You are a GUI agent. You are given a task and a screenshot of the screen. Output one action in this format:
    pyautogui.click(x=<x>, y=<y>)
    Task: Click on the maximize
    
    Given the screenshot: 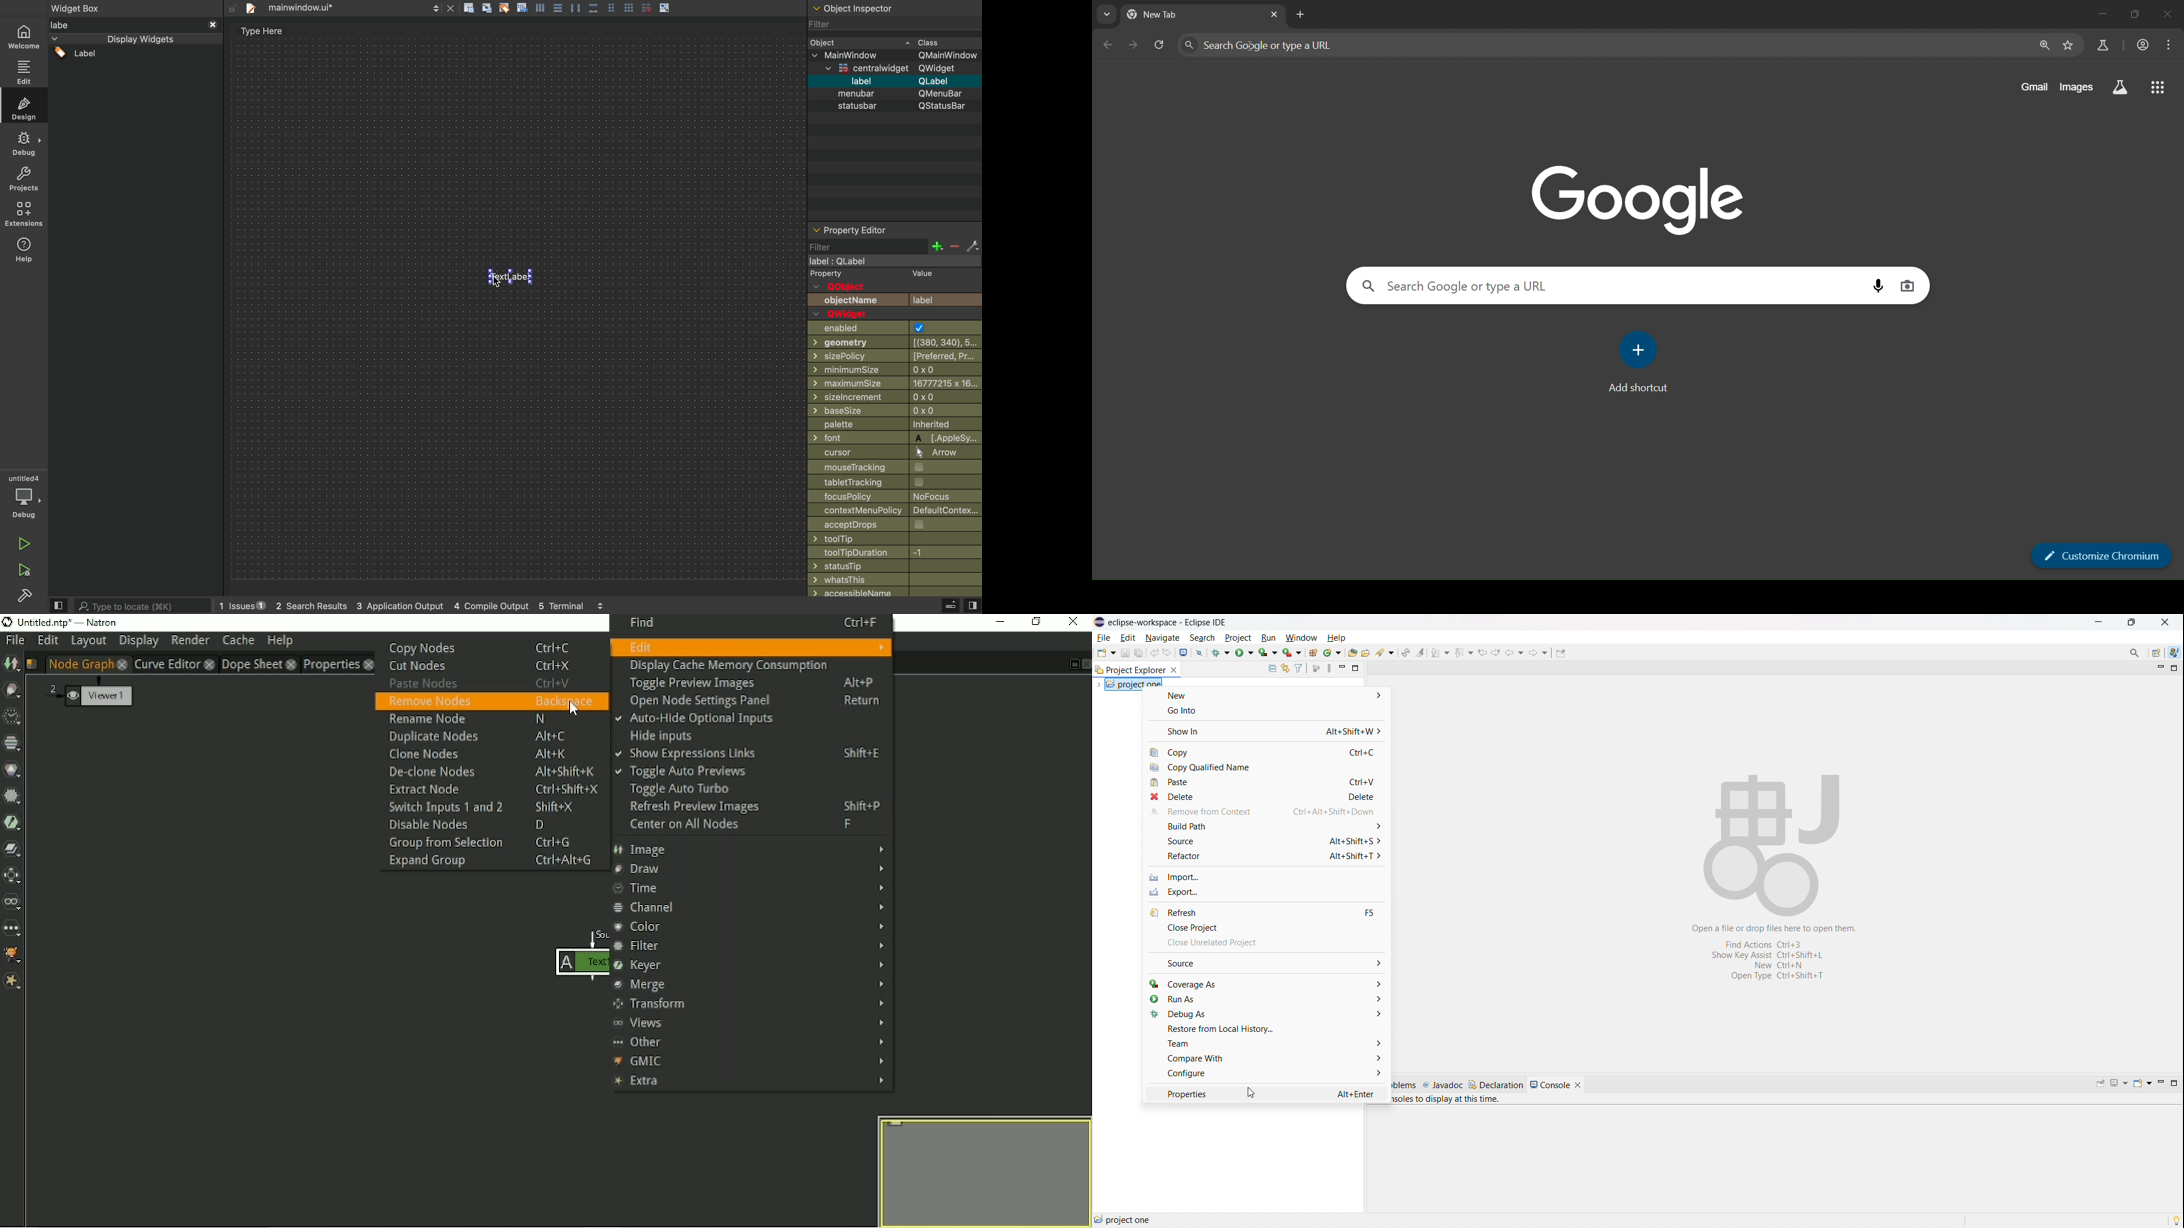 What is the action you would take?
    pyautogui.click(x=1356, y=667)
    